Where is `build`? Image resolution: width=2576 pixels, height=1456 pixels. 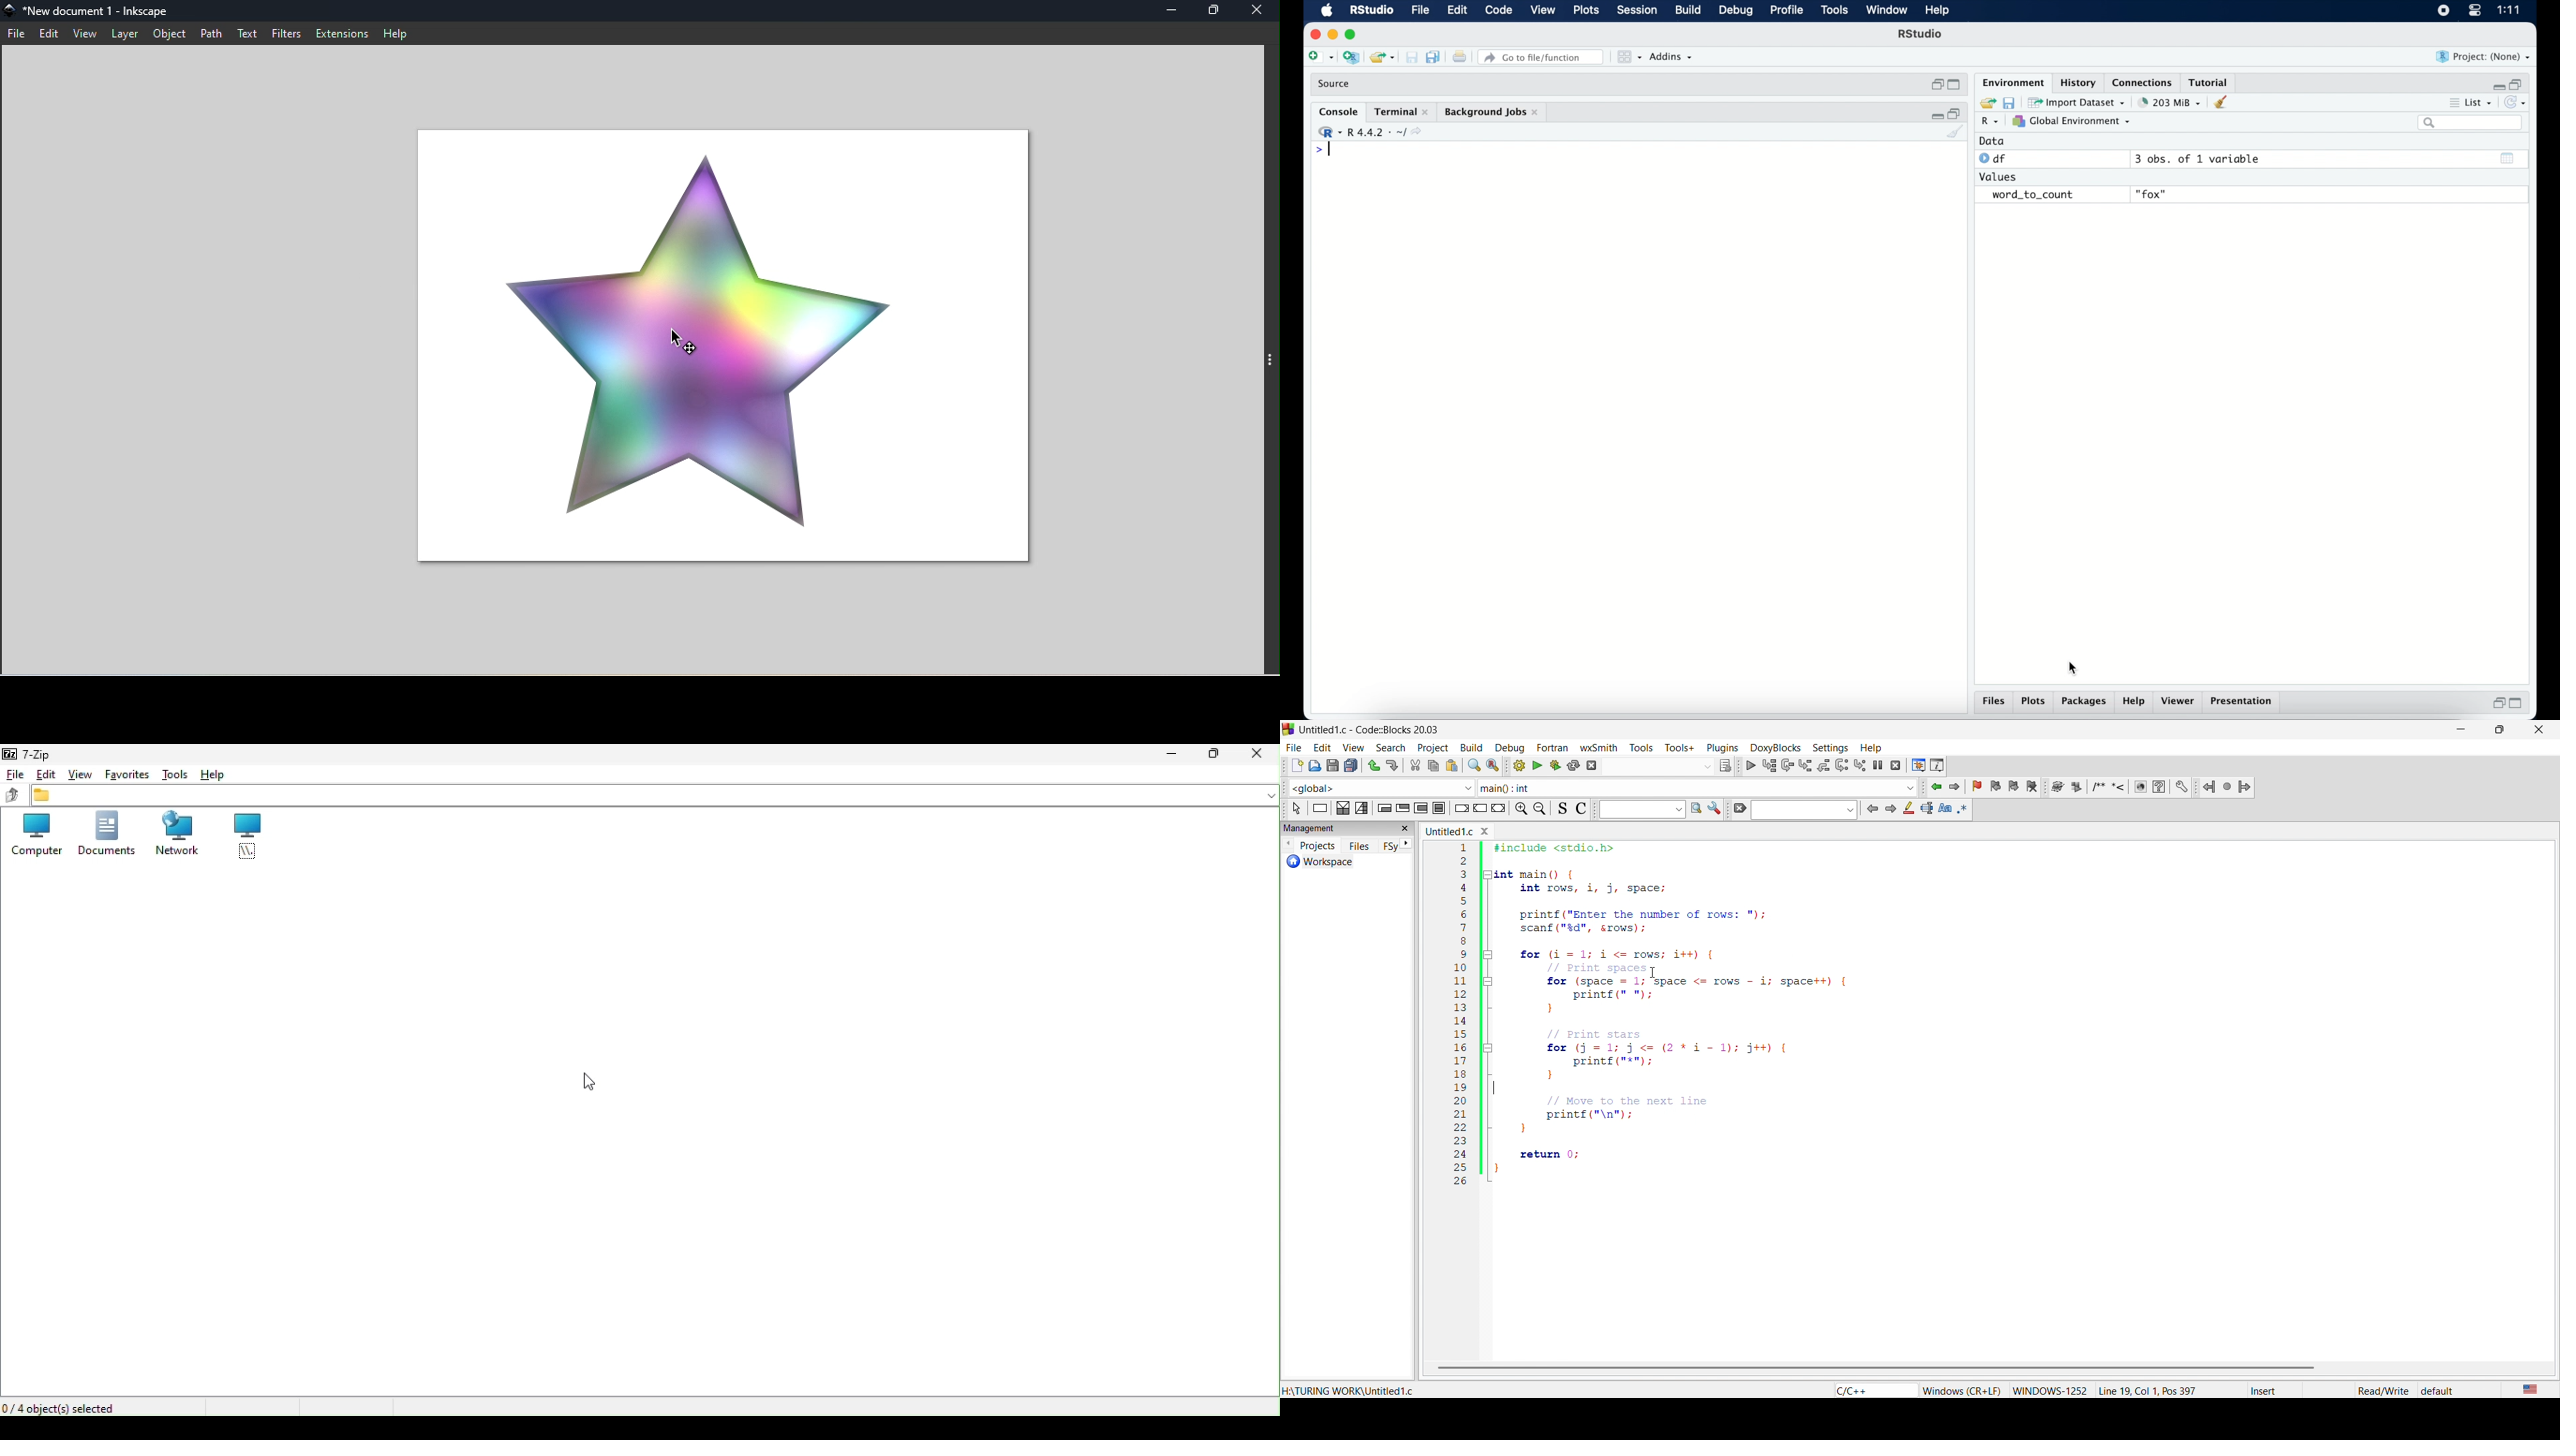
build is located at coordinates (1469, 746).